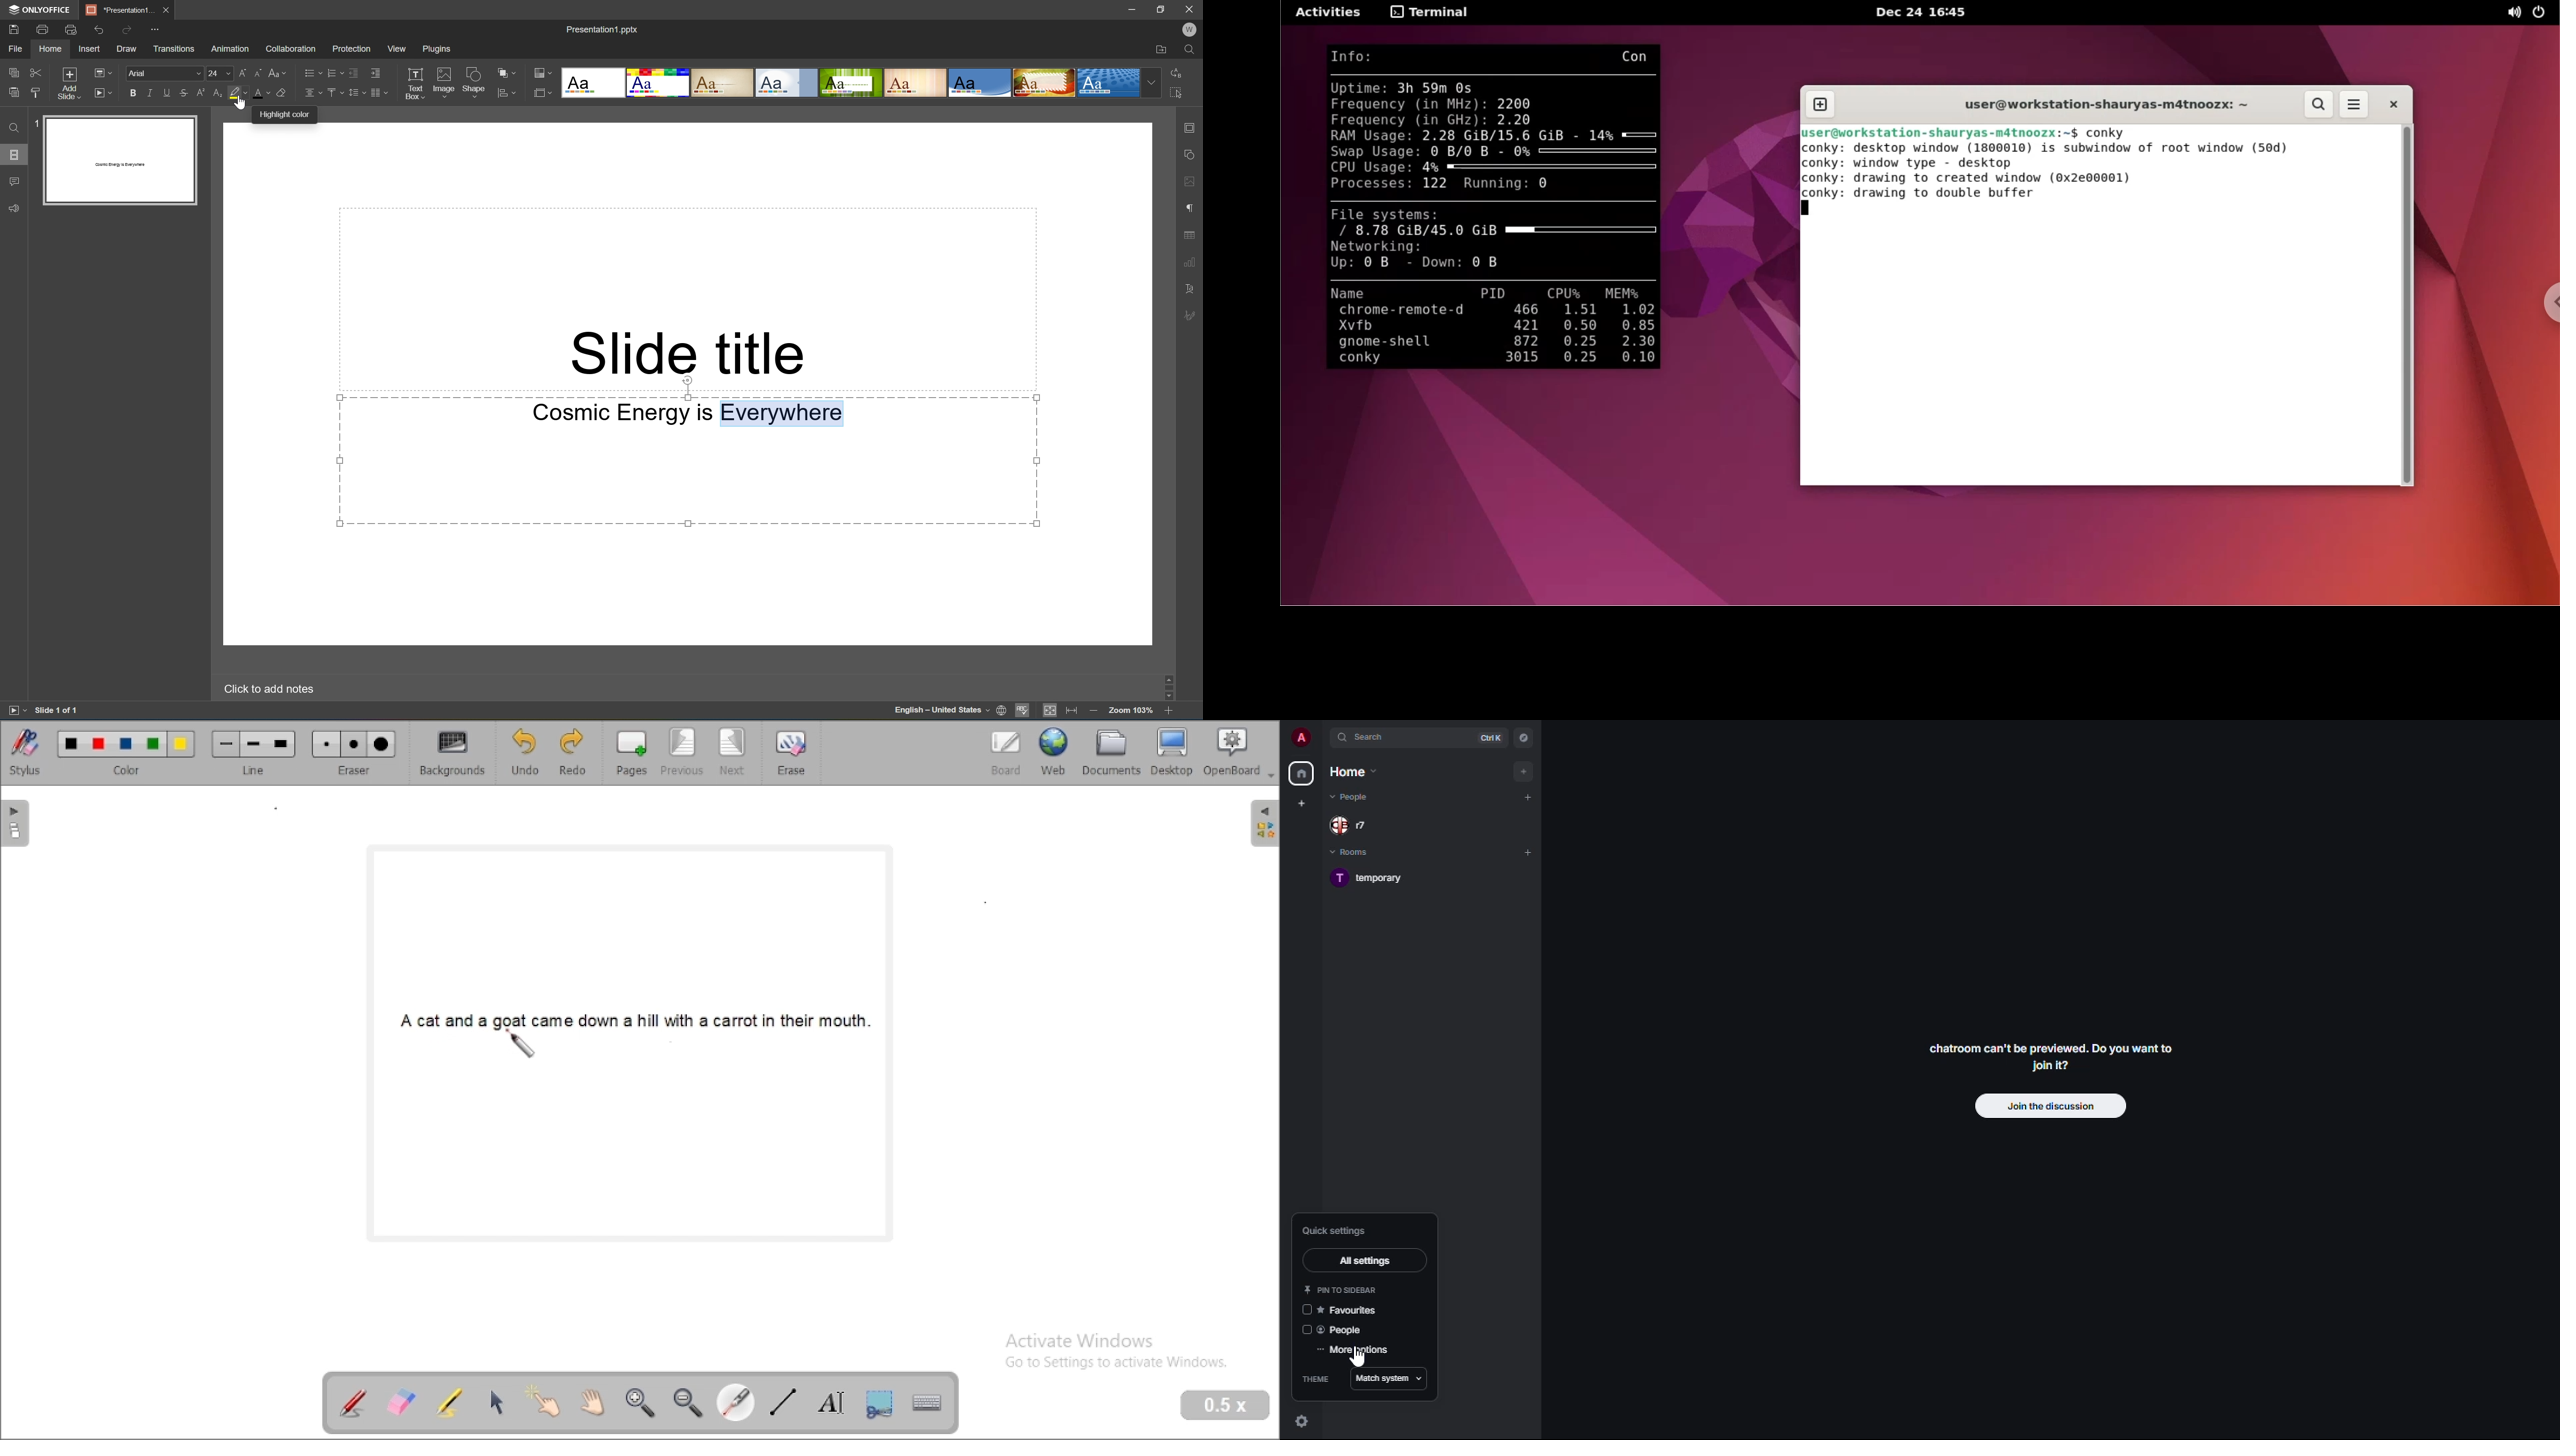 Image resolution: width=2576 pixels, height=1456 pixels. Describe the element at coordinates (2045, 1106) in the screenshot. I see `join the discussion` at that location.